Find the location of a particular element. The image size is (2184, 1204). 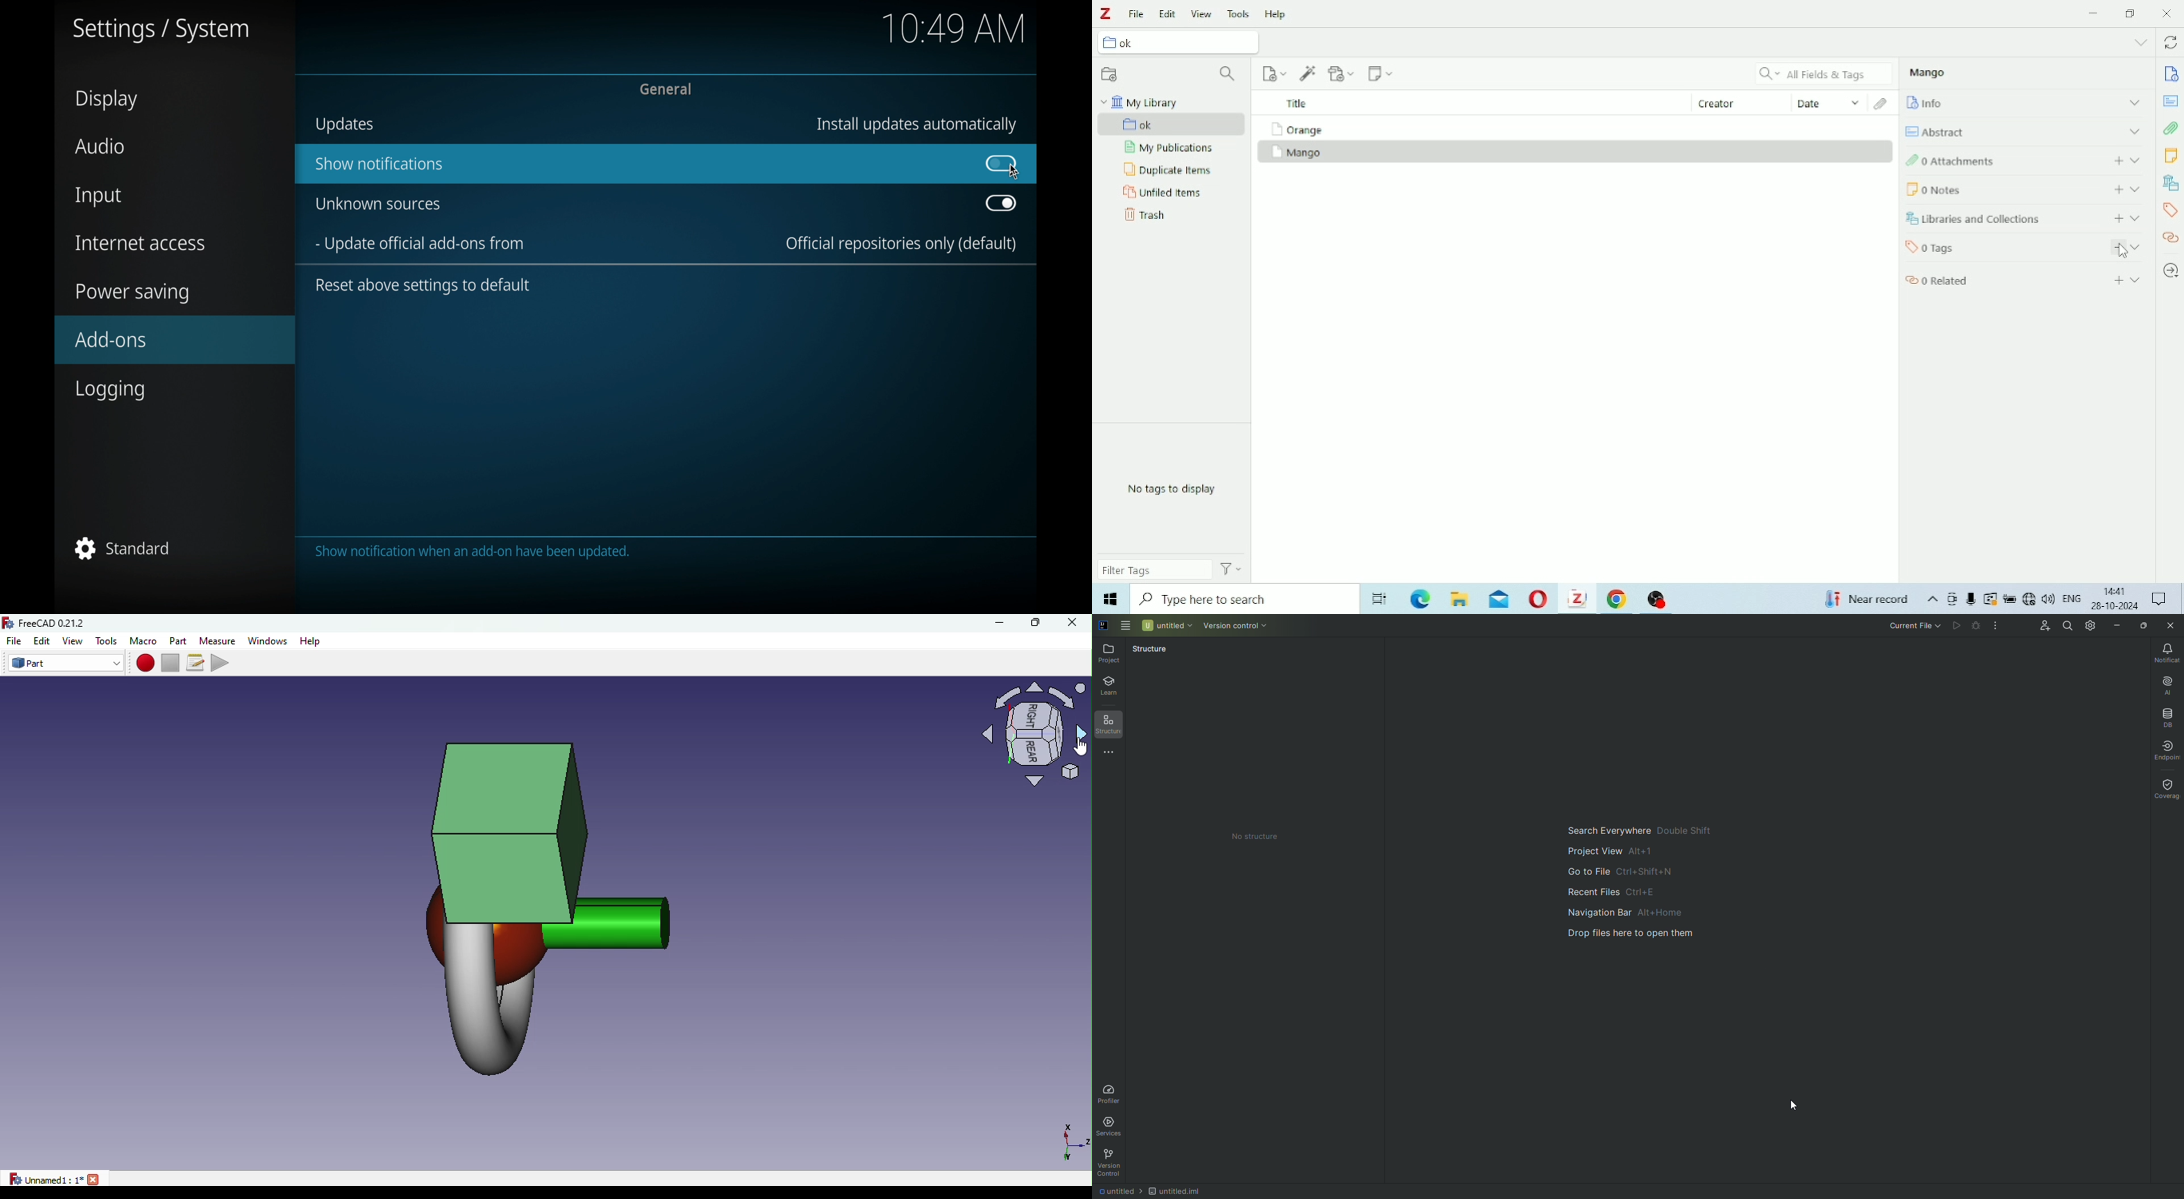

10.48 am is located at coordinates (954, 28).